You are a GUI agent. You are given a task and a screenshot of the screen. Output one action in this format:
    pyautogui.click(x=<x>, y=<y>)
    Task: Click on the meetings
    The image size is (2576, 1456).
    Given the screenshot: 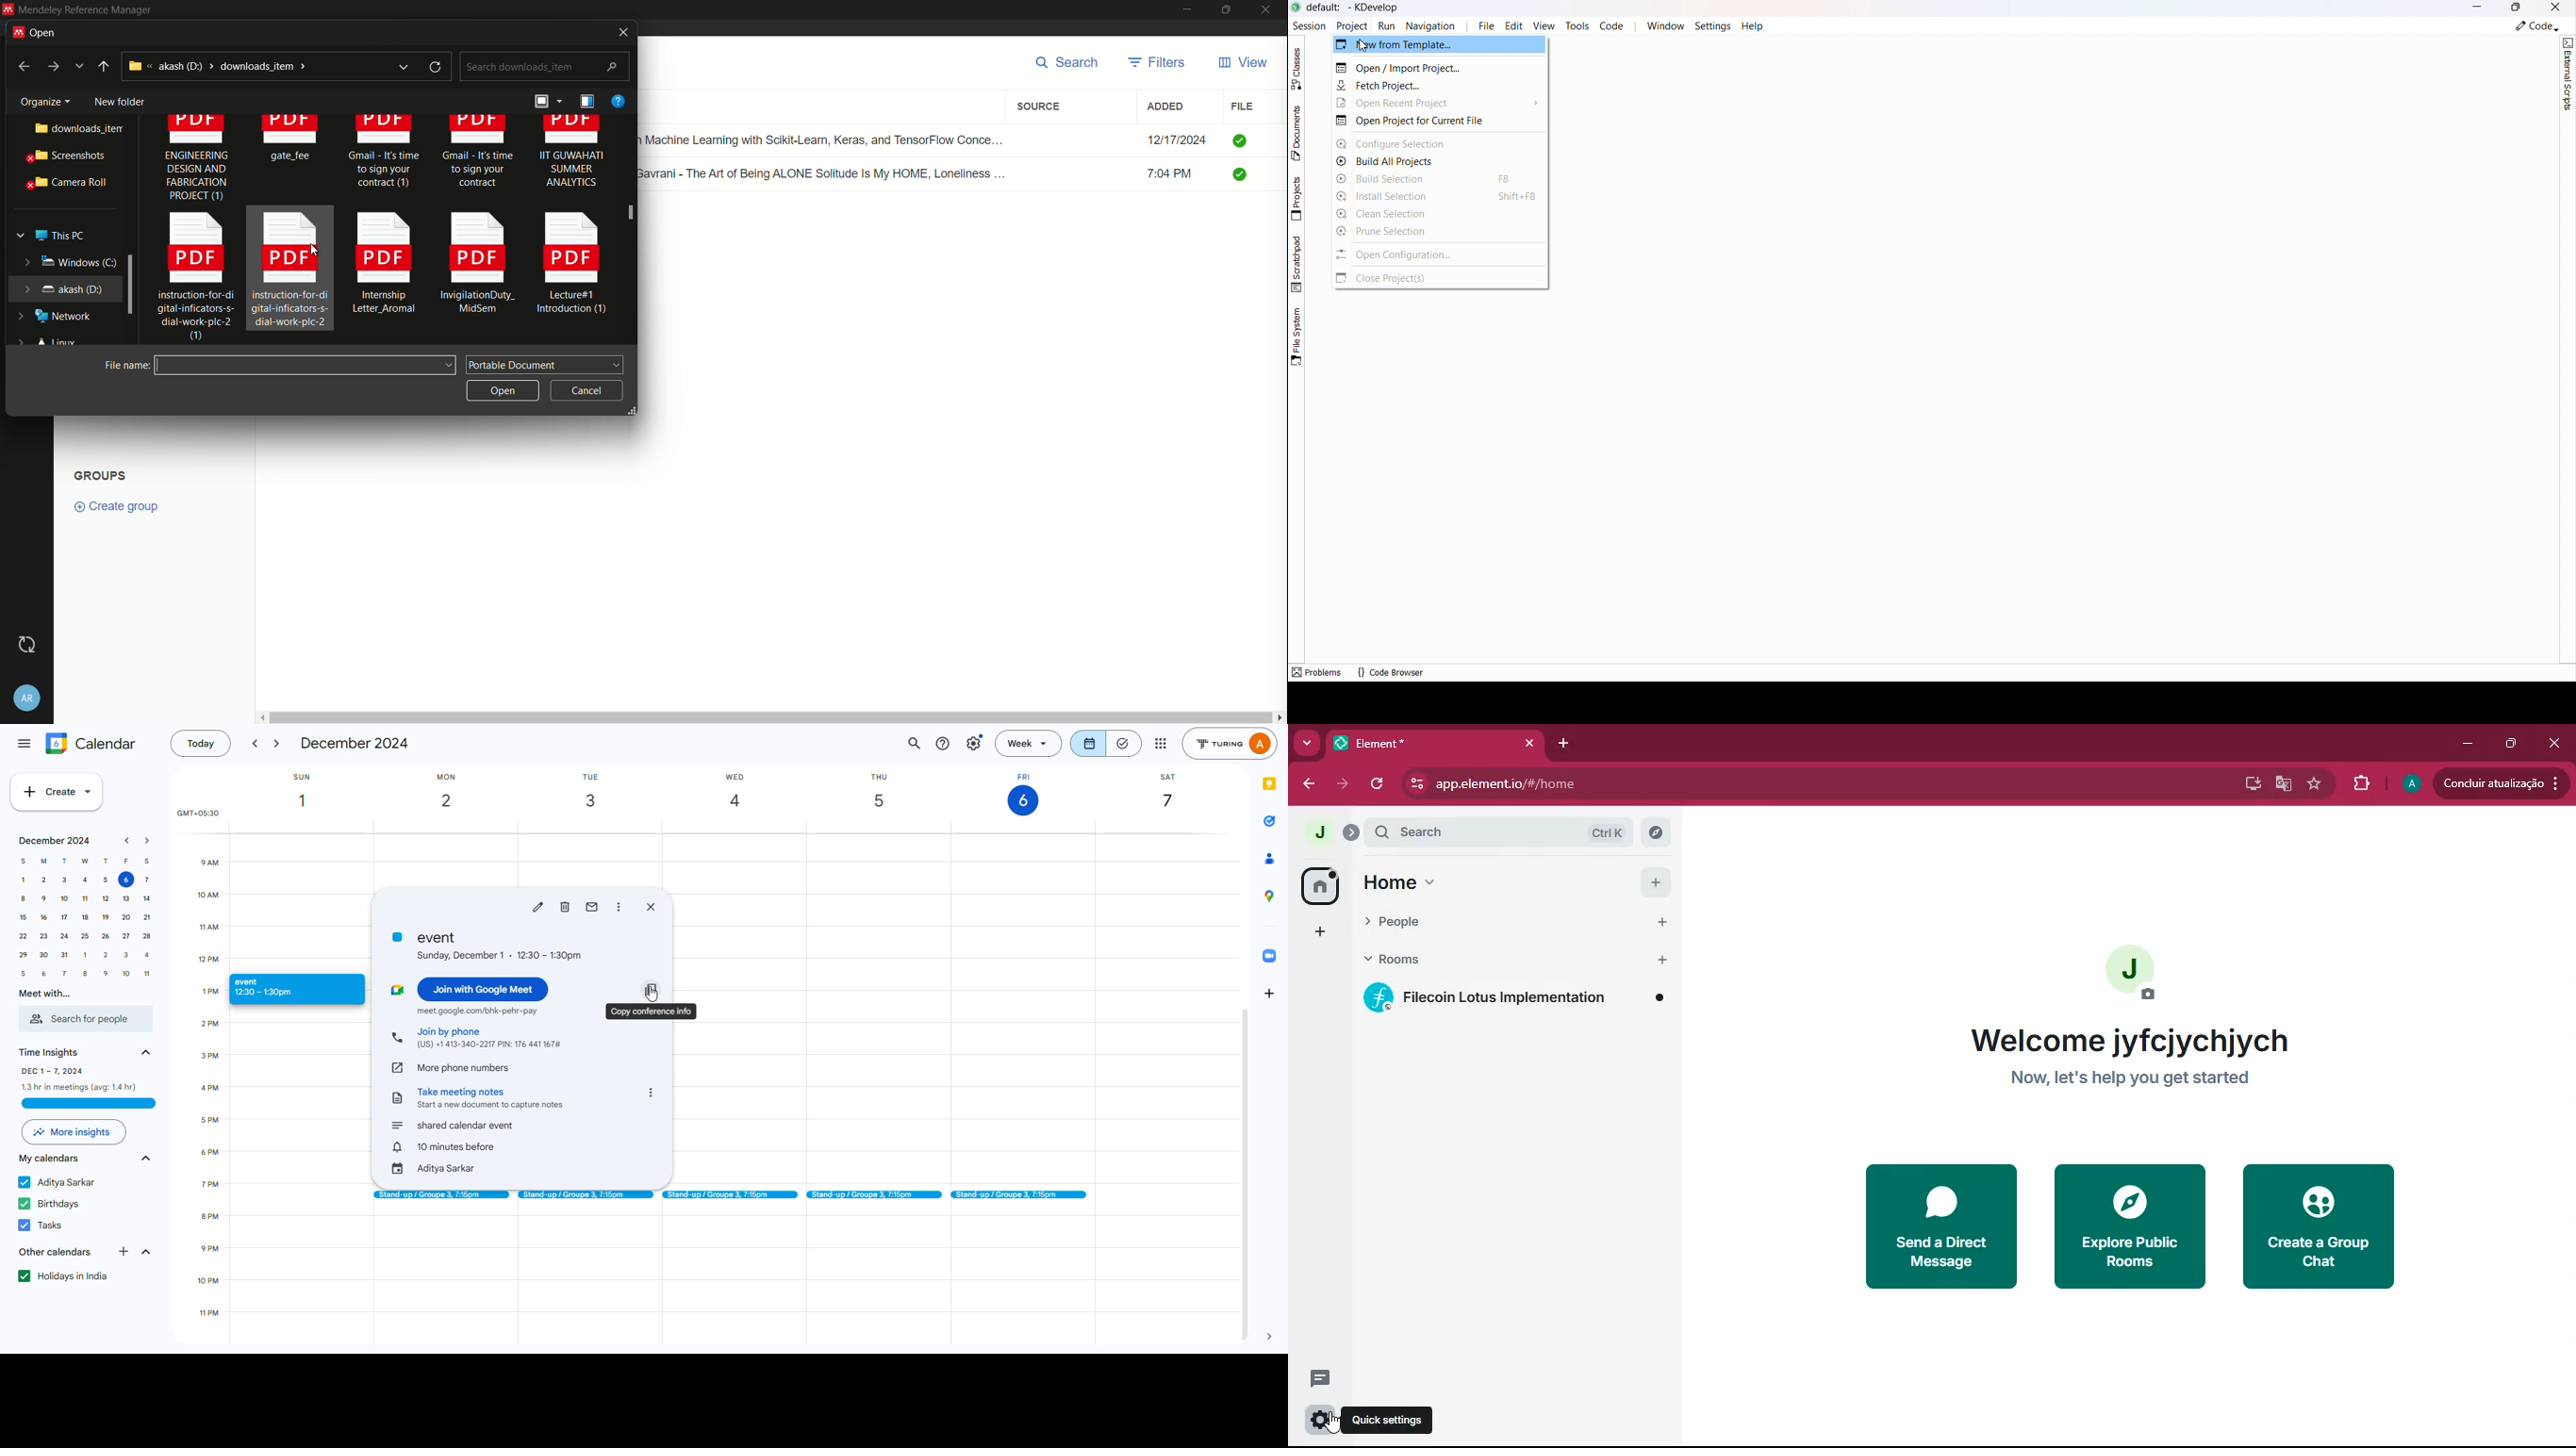 What is the action you would take?
    pyautogui.click(x=584, y=1195)
    